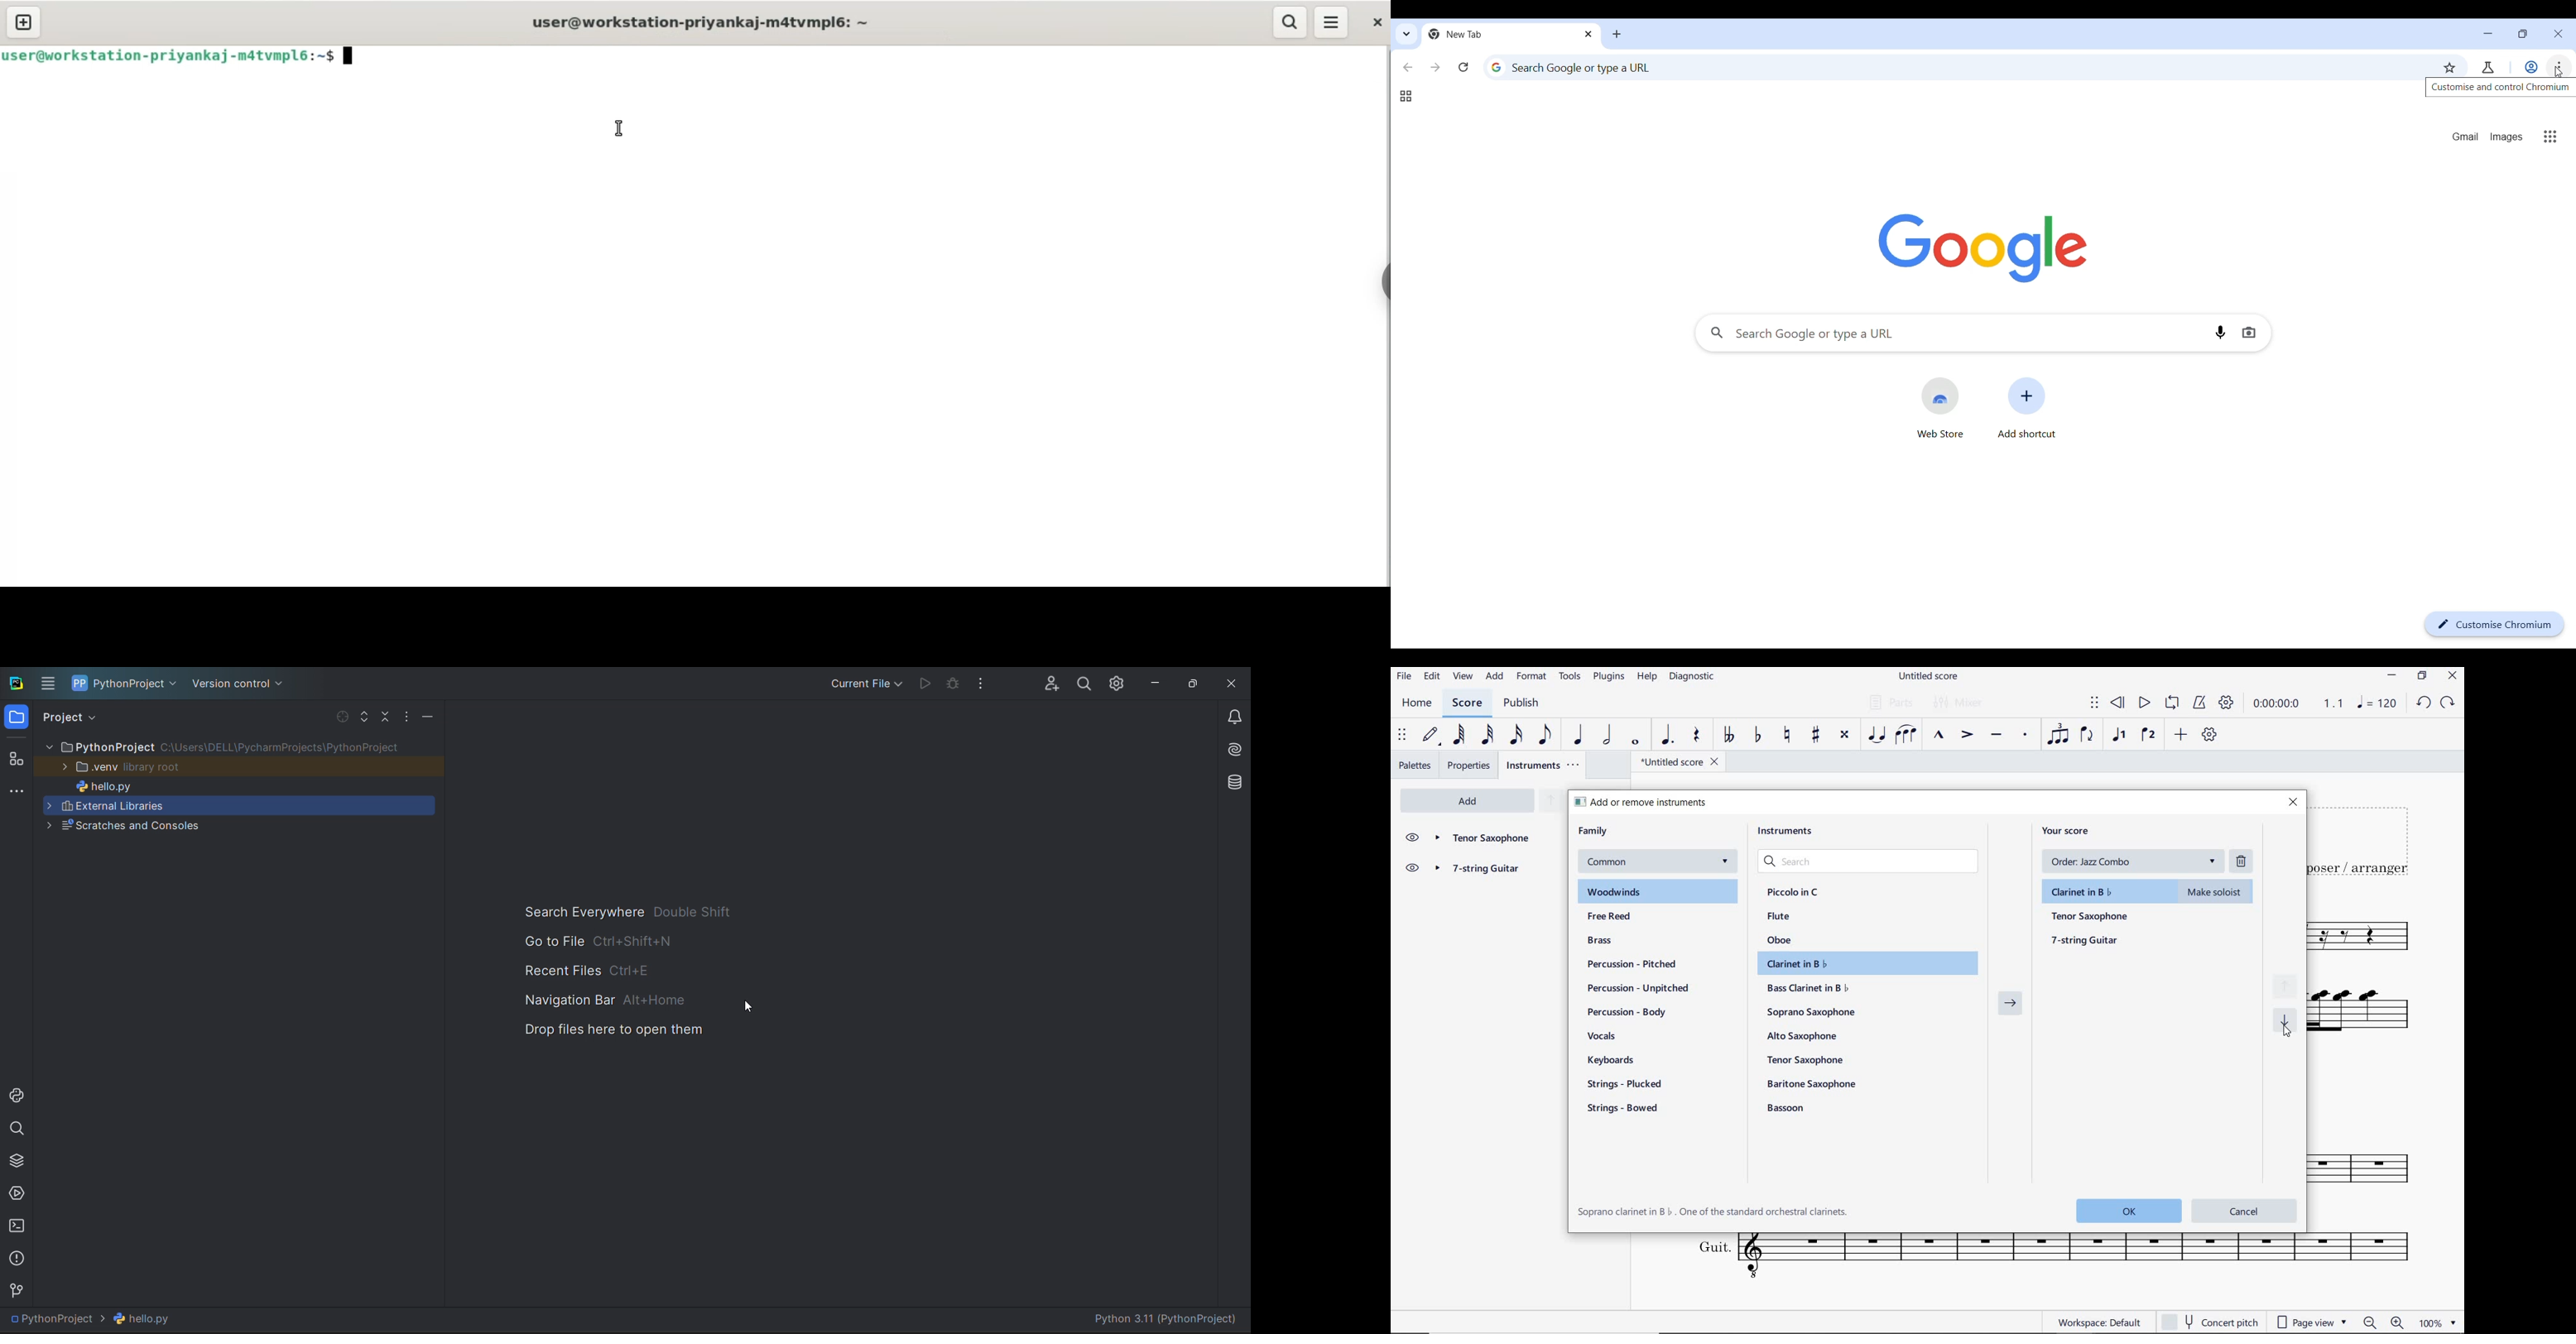 Image resolution: width=2576 pixels, height=1344 pixels. Describe the element at coordinates (1807, 1059) in the screenshot. I see `tenor saxophone` at that location.